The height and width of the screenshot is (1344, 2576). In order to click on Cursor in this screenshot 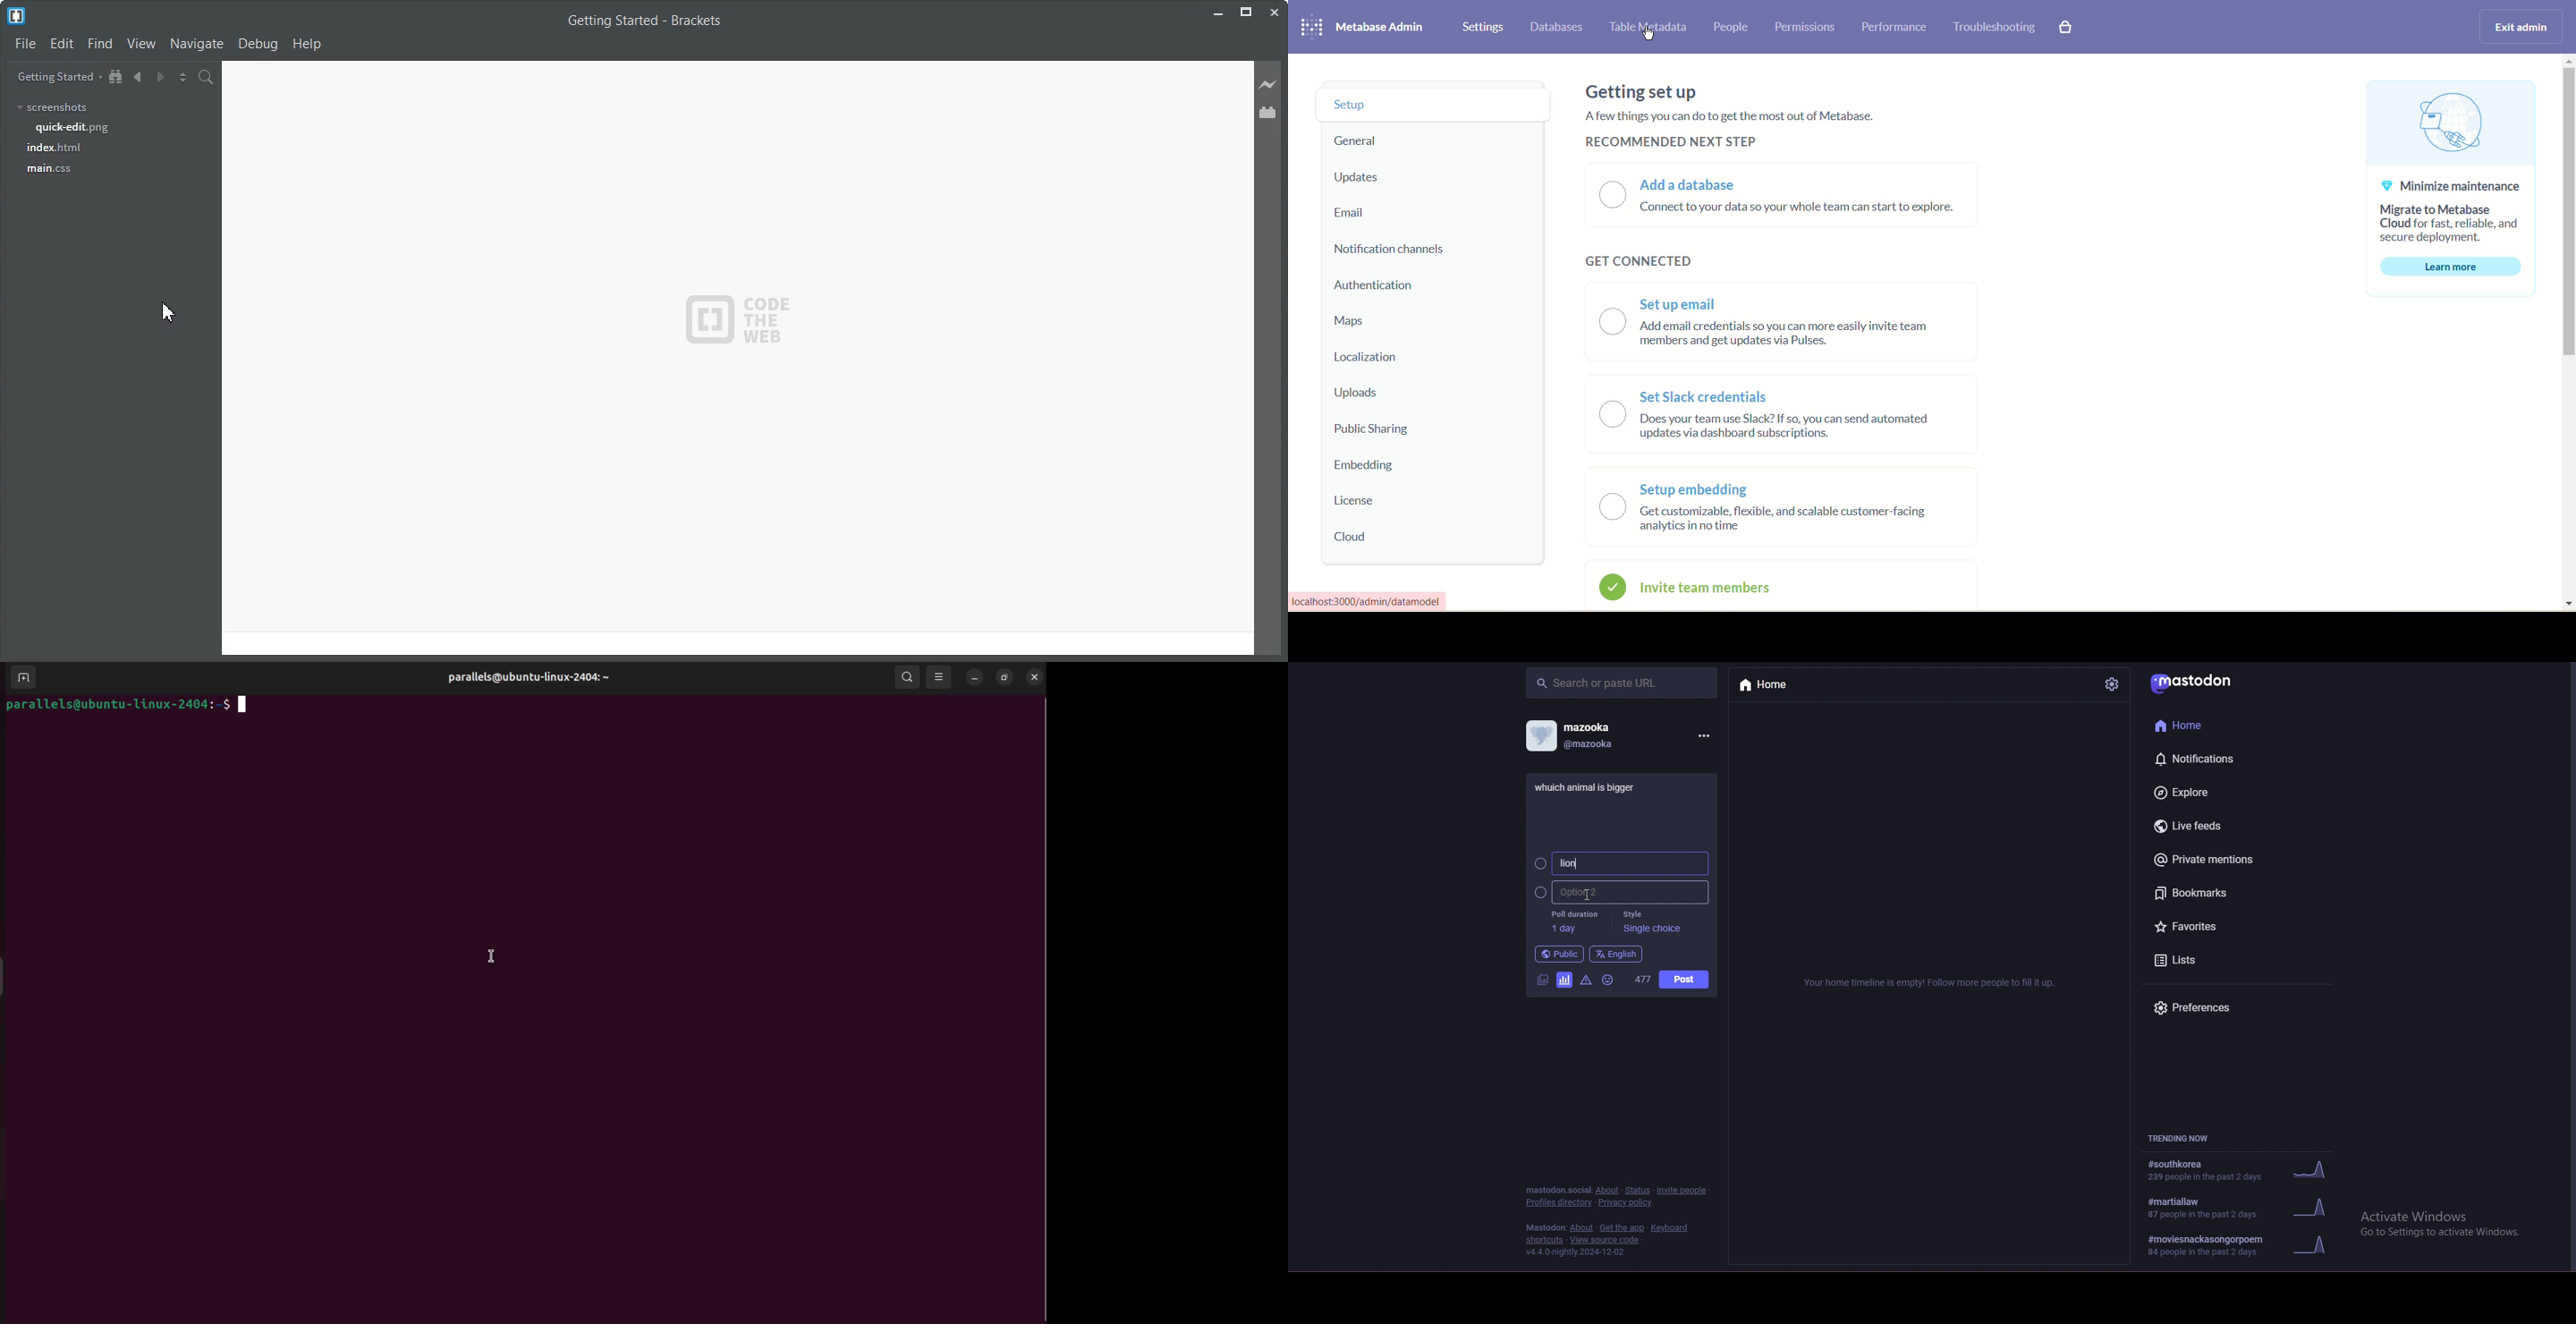, I will do `click(1582, 893)`.